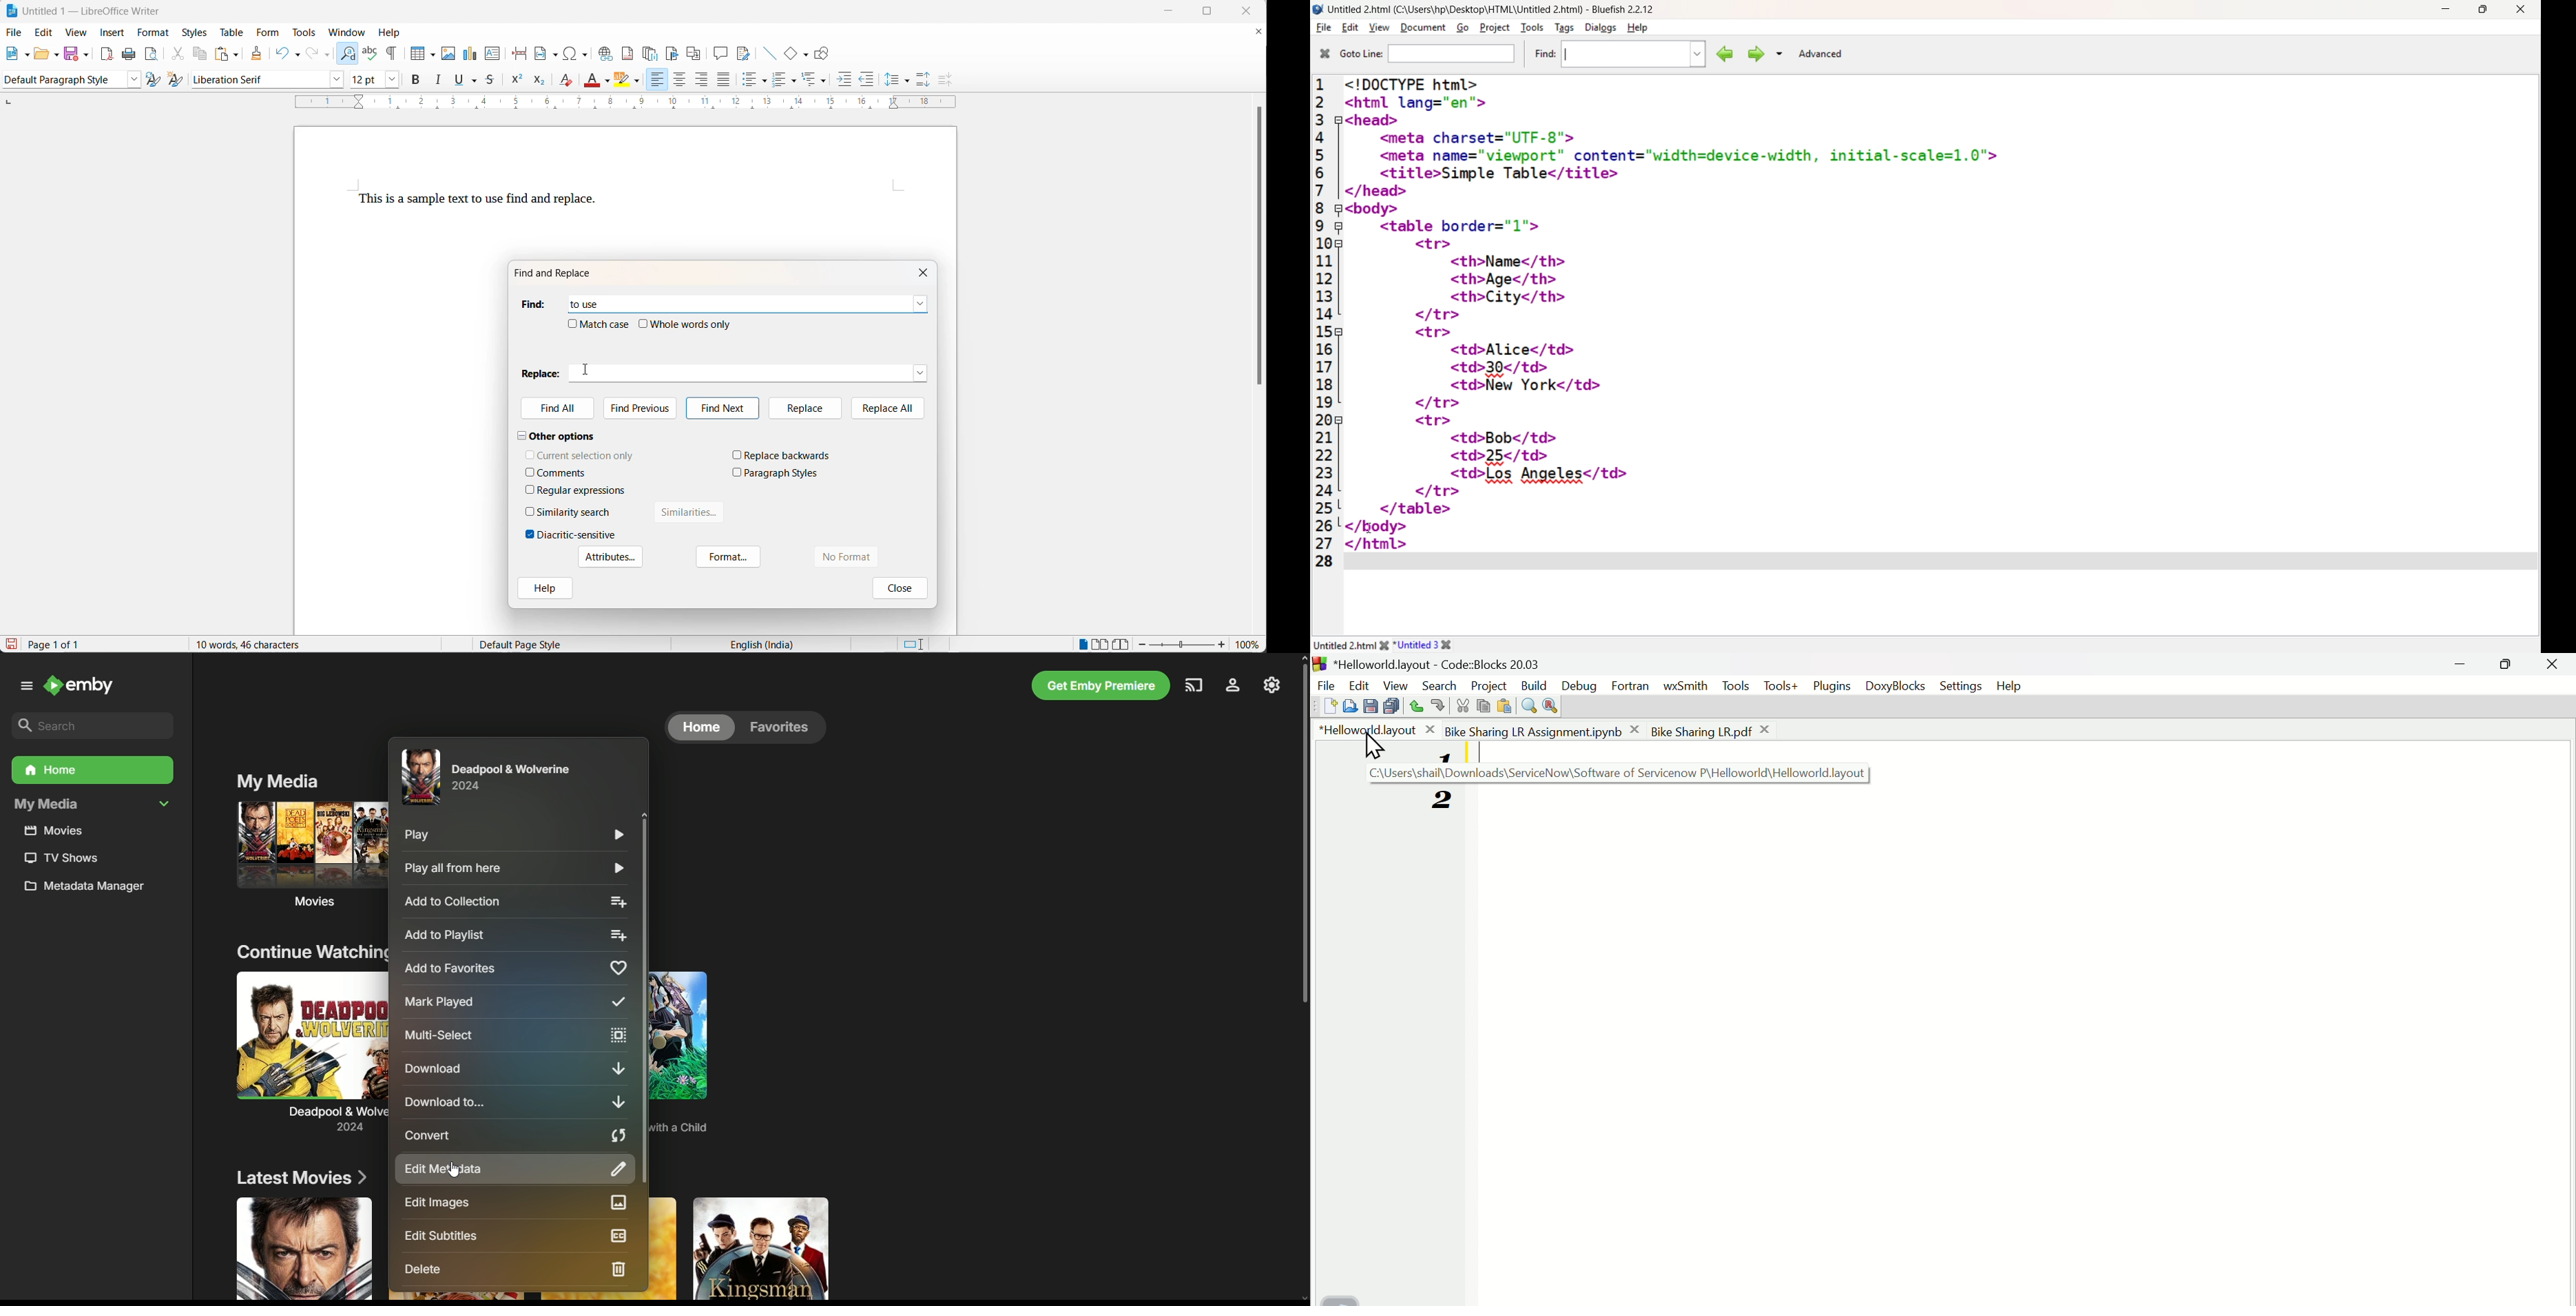 This screenshot has height=1316, width=2576. What do you see at coordinates (622, 80) in the screenshot?
I see `character highlight` at bounding box center [622, 80].